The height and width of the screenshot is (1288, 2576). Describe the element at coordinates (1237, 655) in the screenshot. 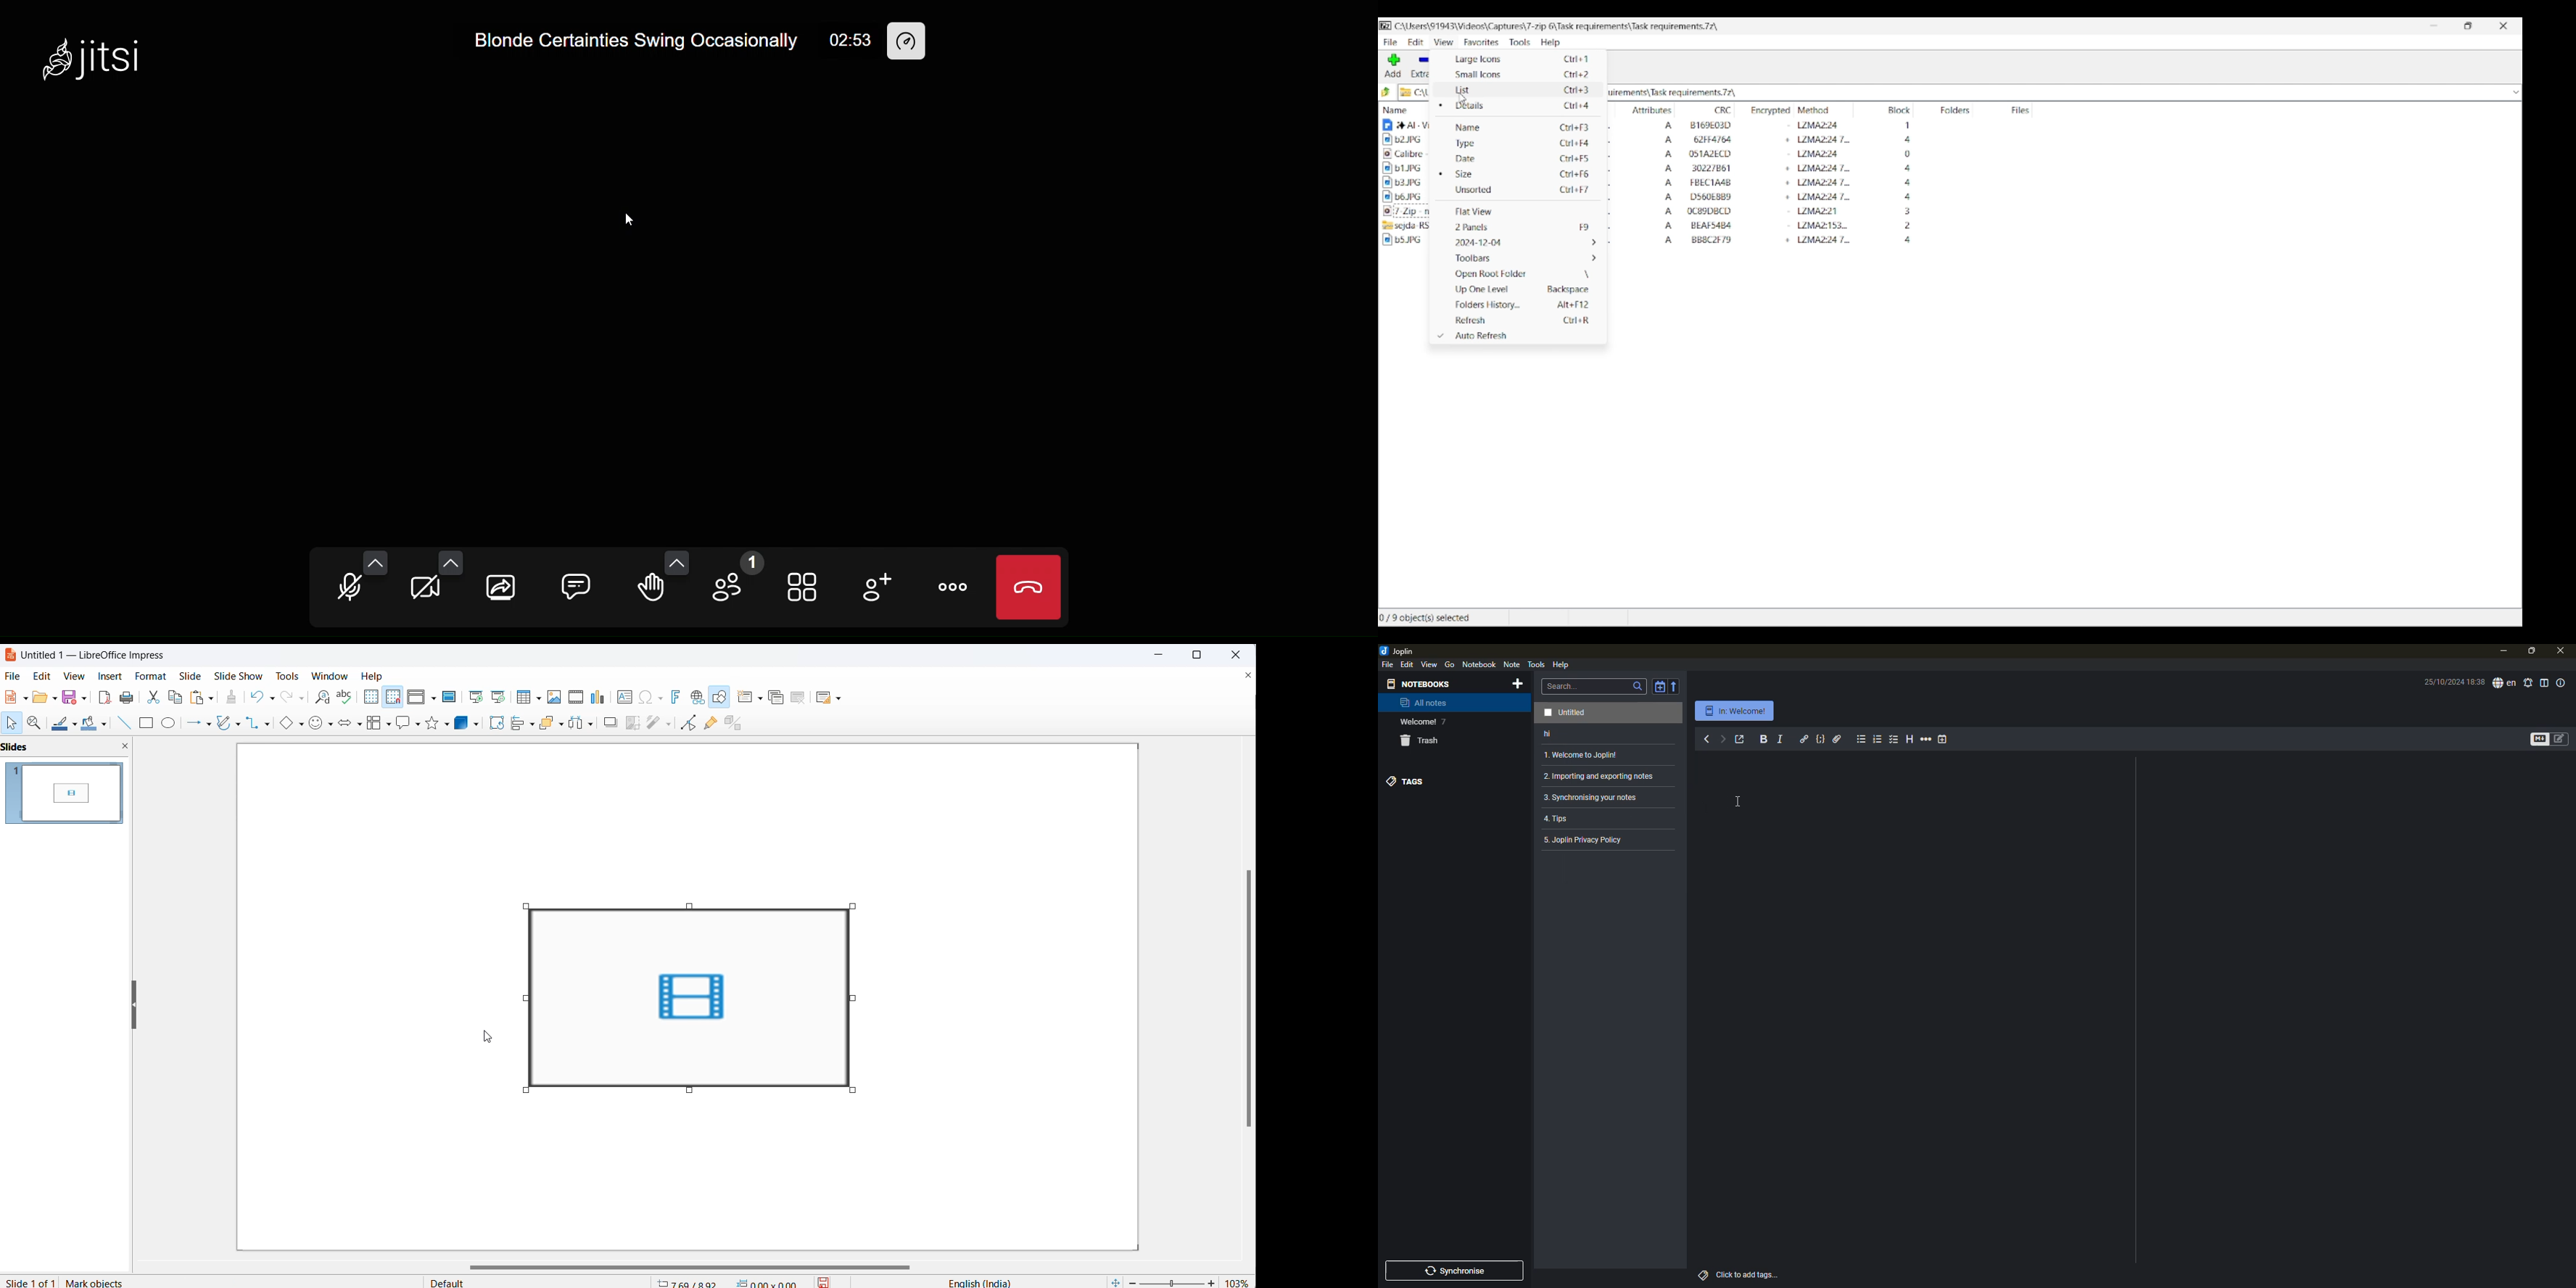

I see `close` at that location.